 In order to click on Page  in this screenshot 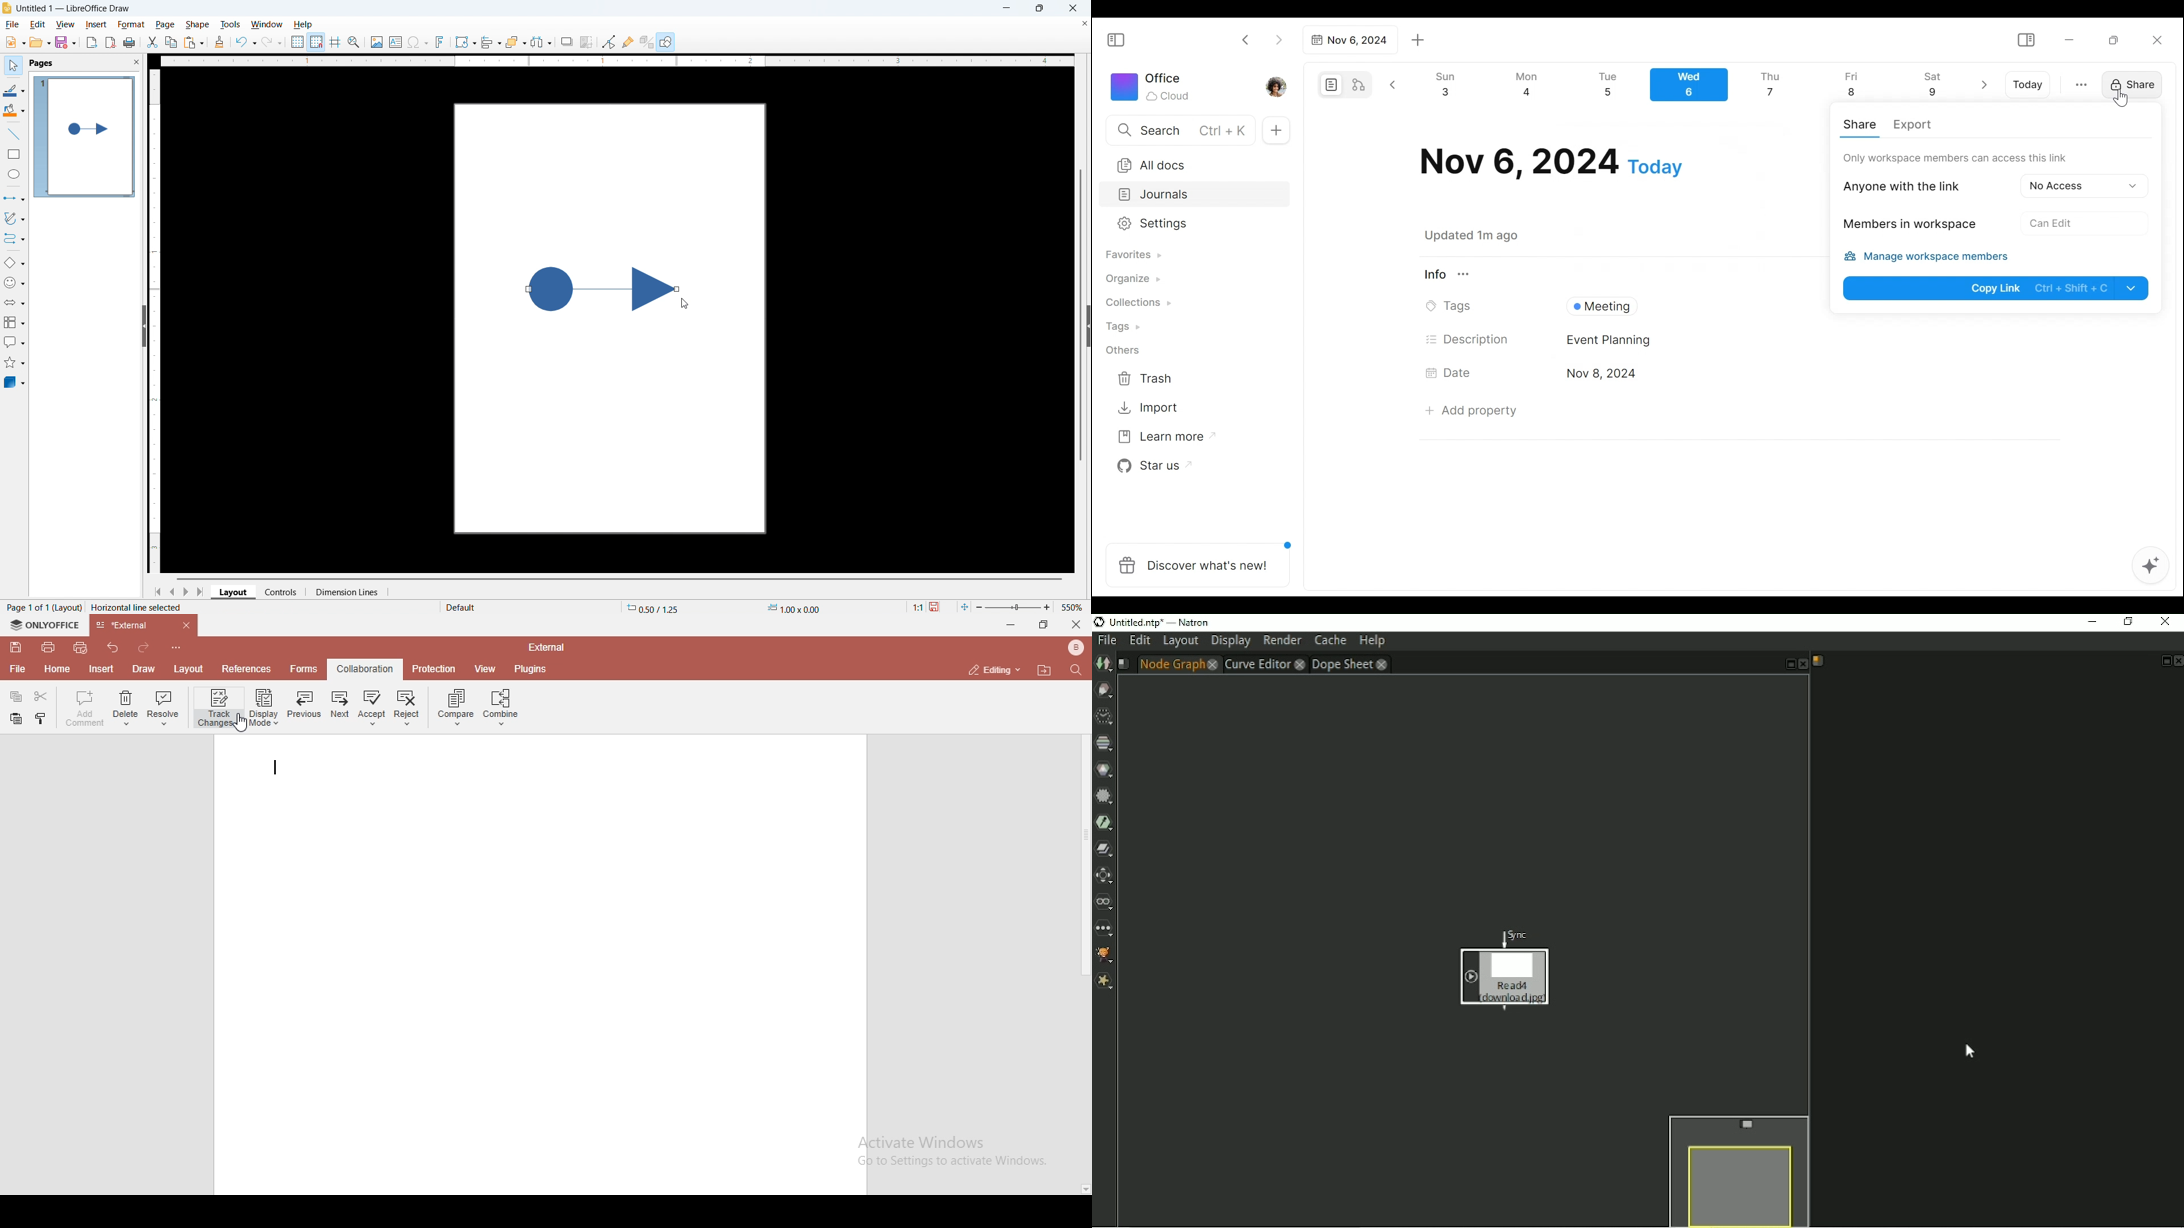, I will do `click(164, 24)`.